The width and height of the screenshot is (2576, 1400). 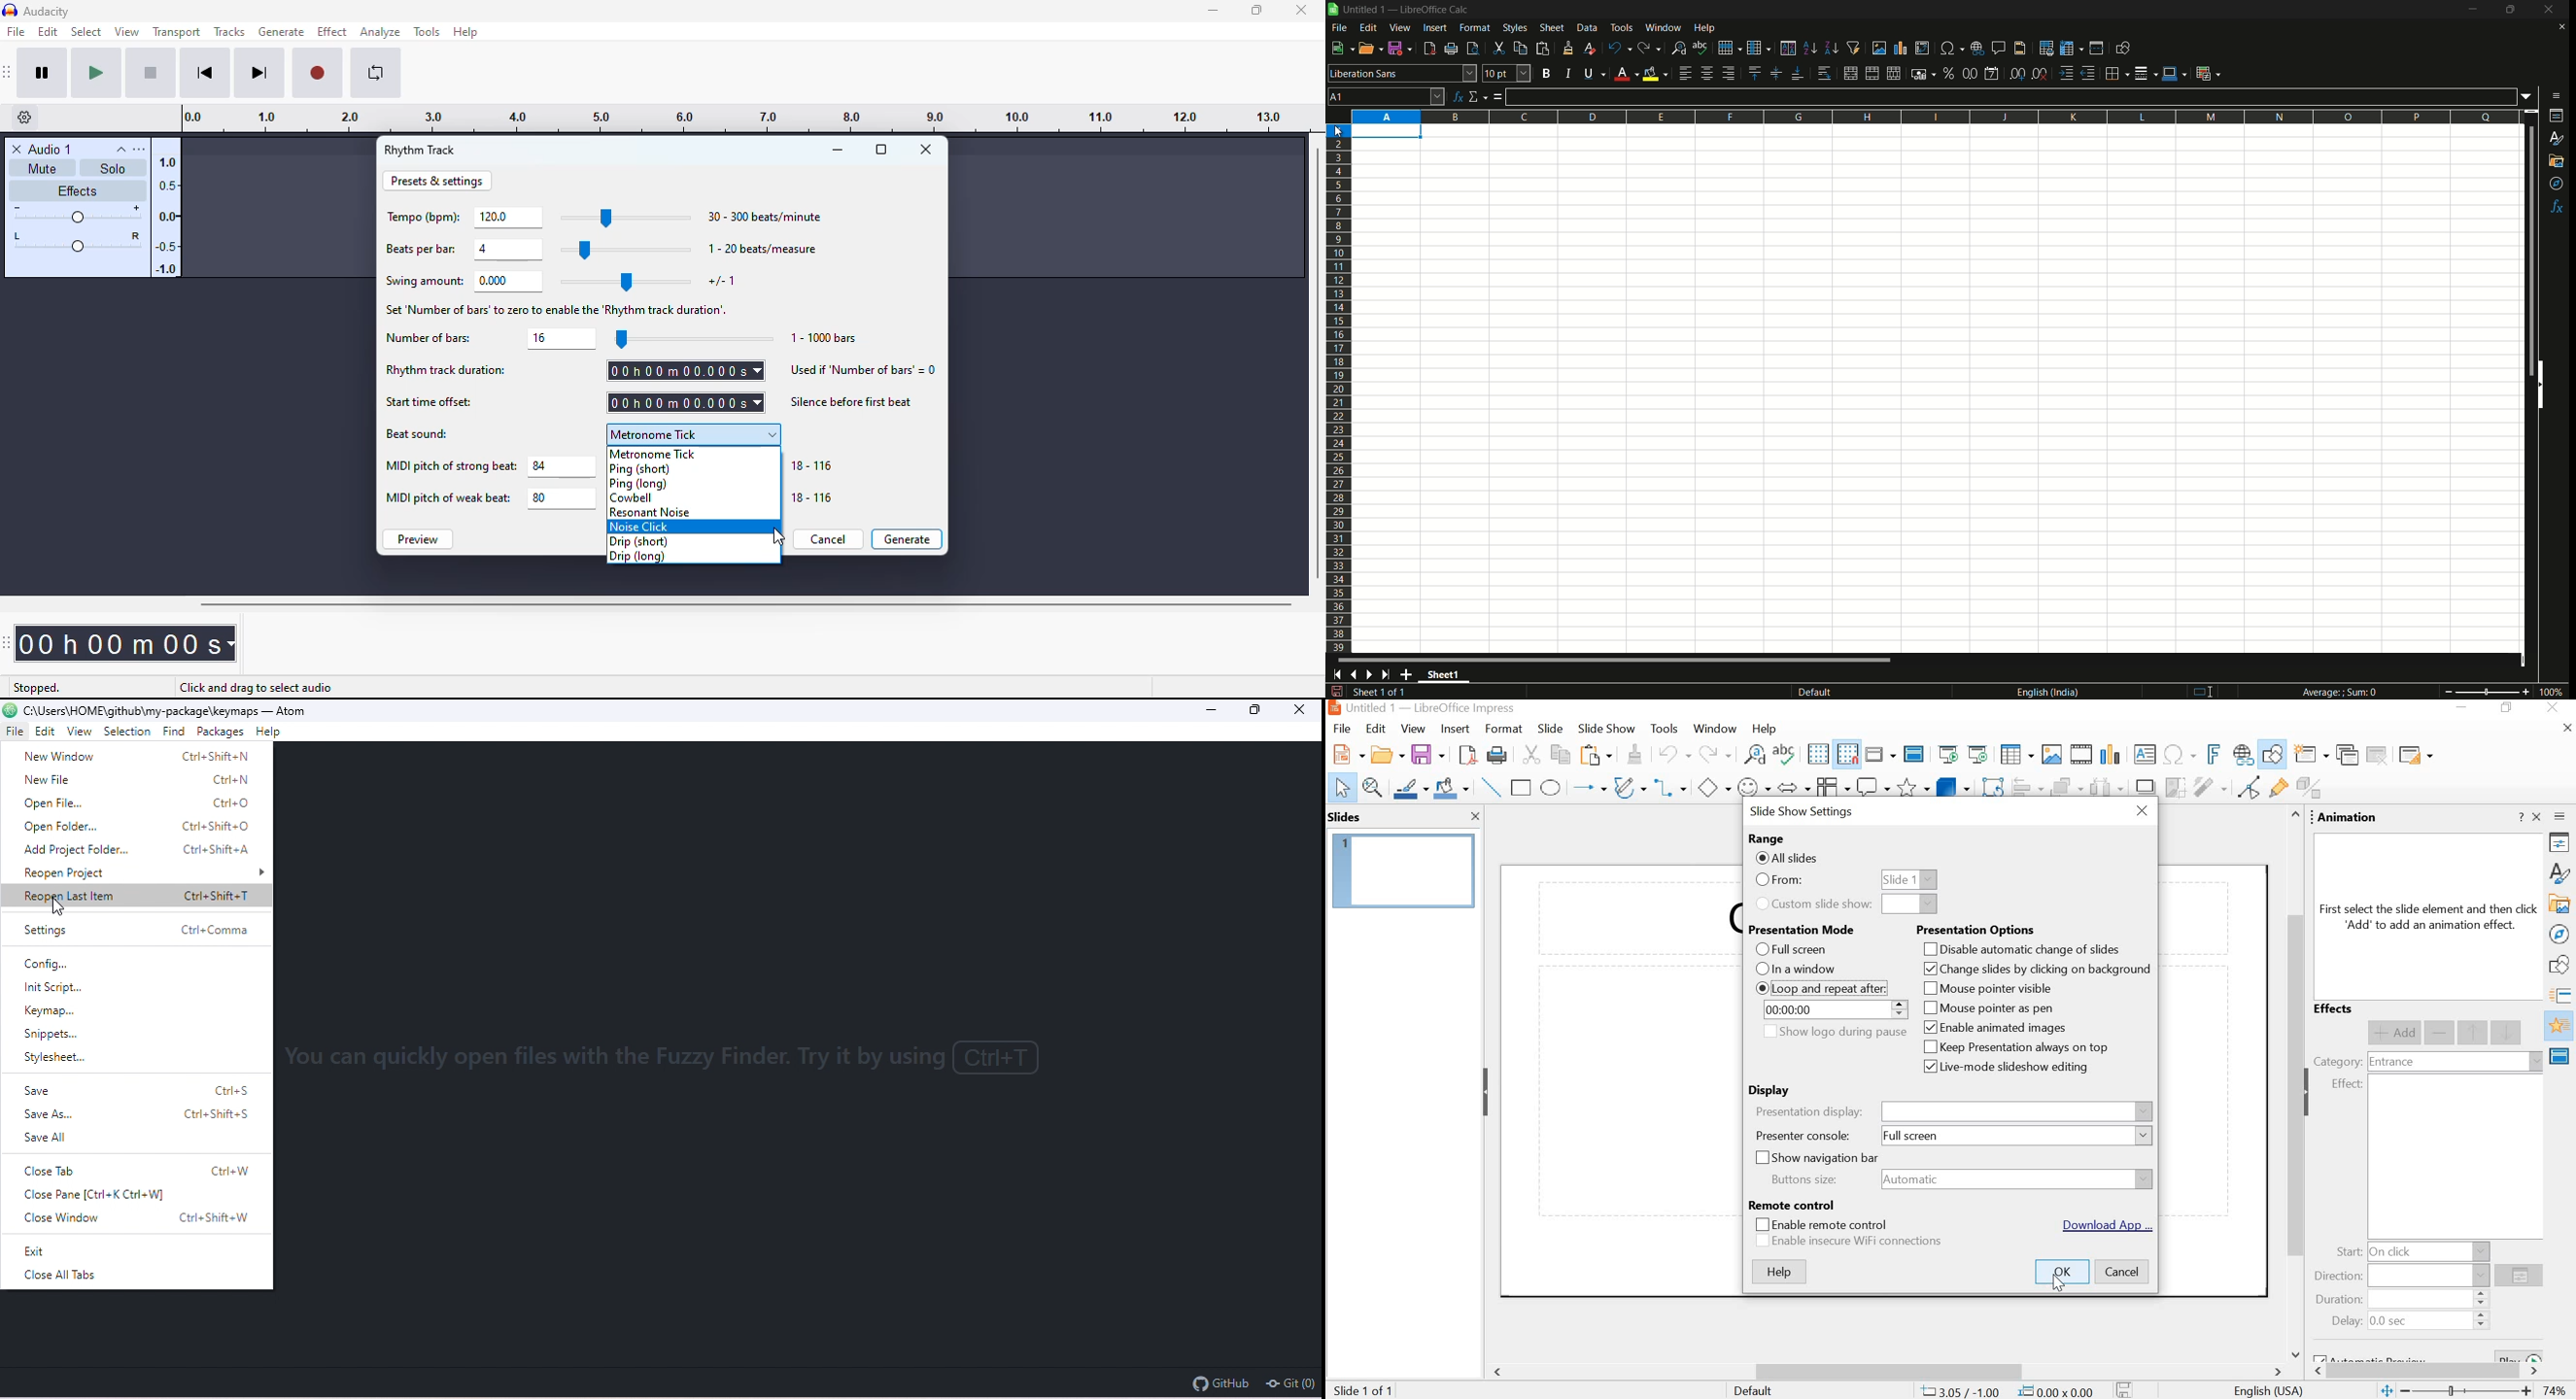 I want to click on edit, so click(x=49, y=31).